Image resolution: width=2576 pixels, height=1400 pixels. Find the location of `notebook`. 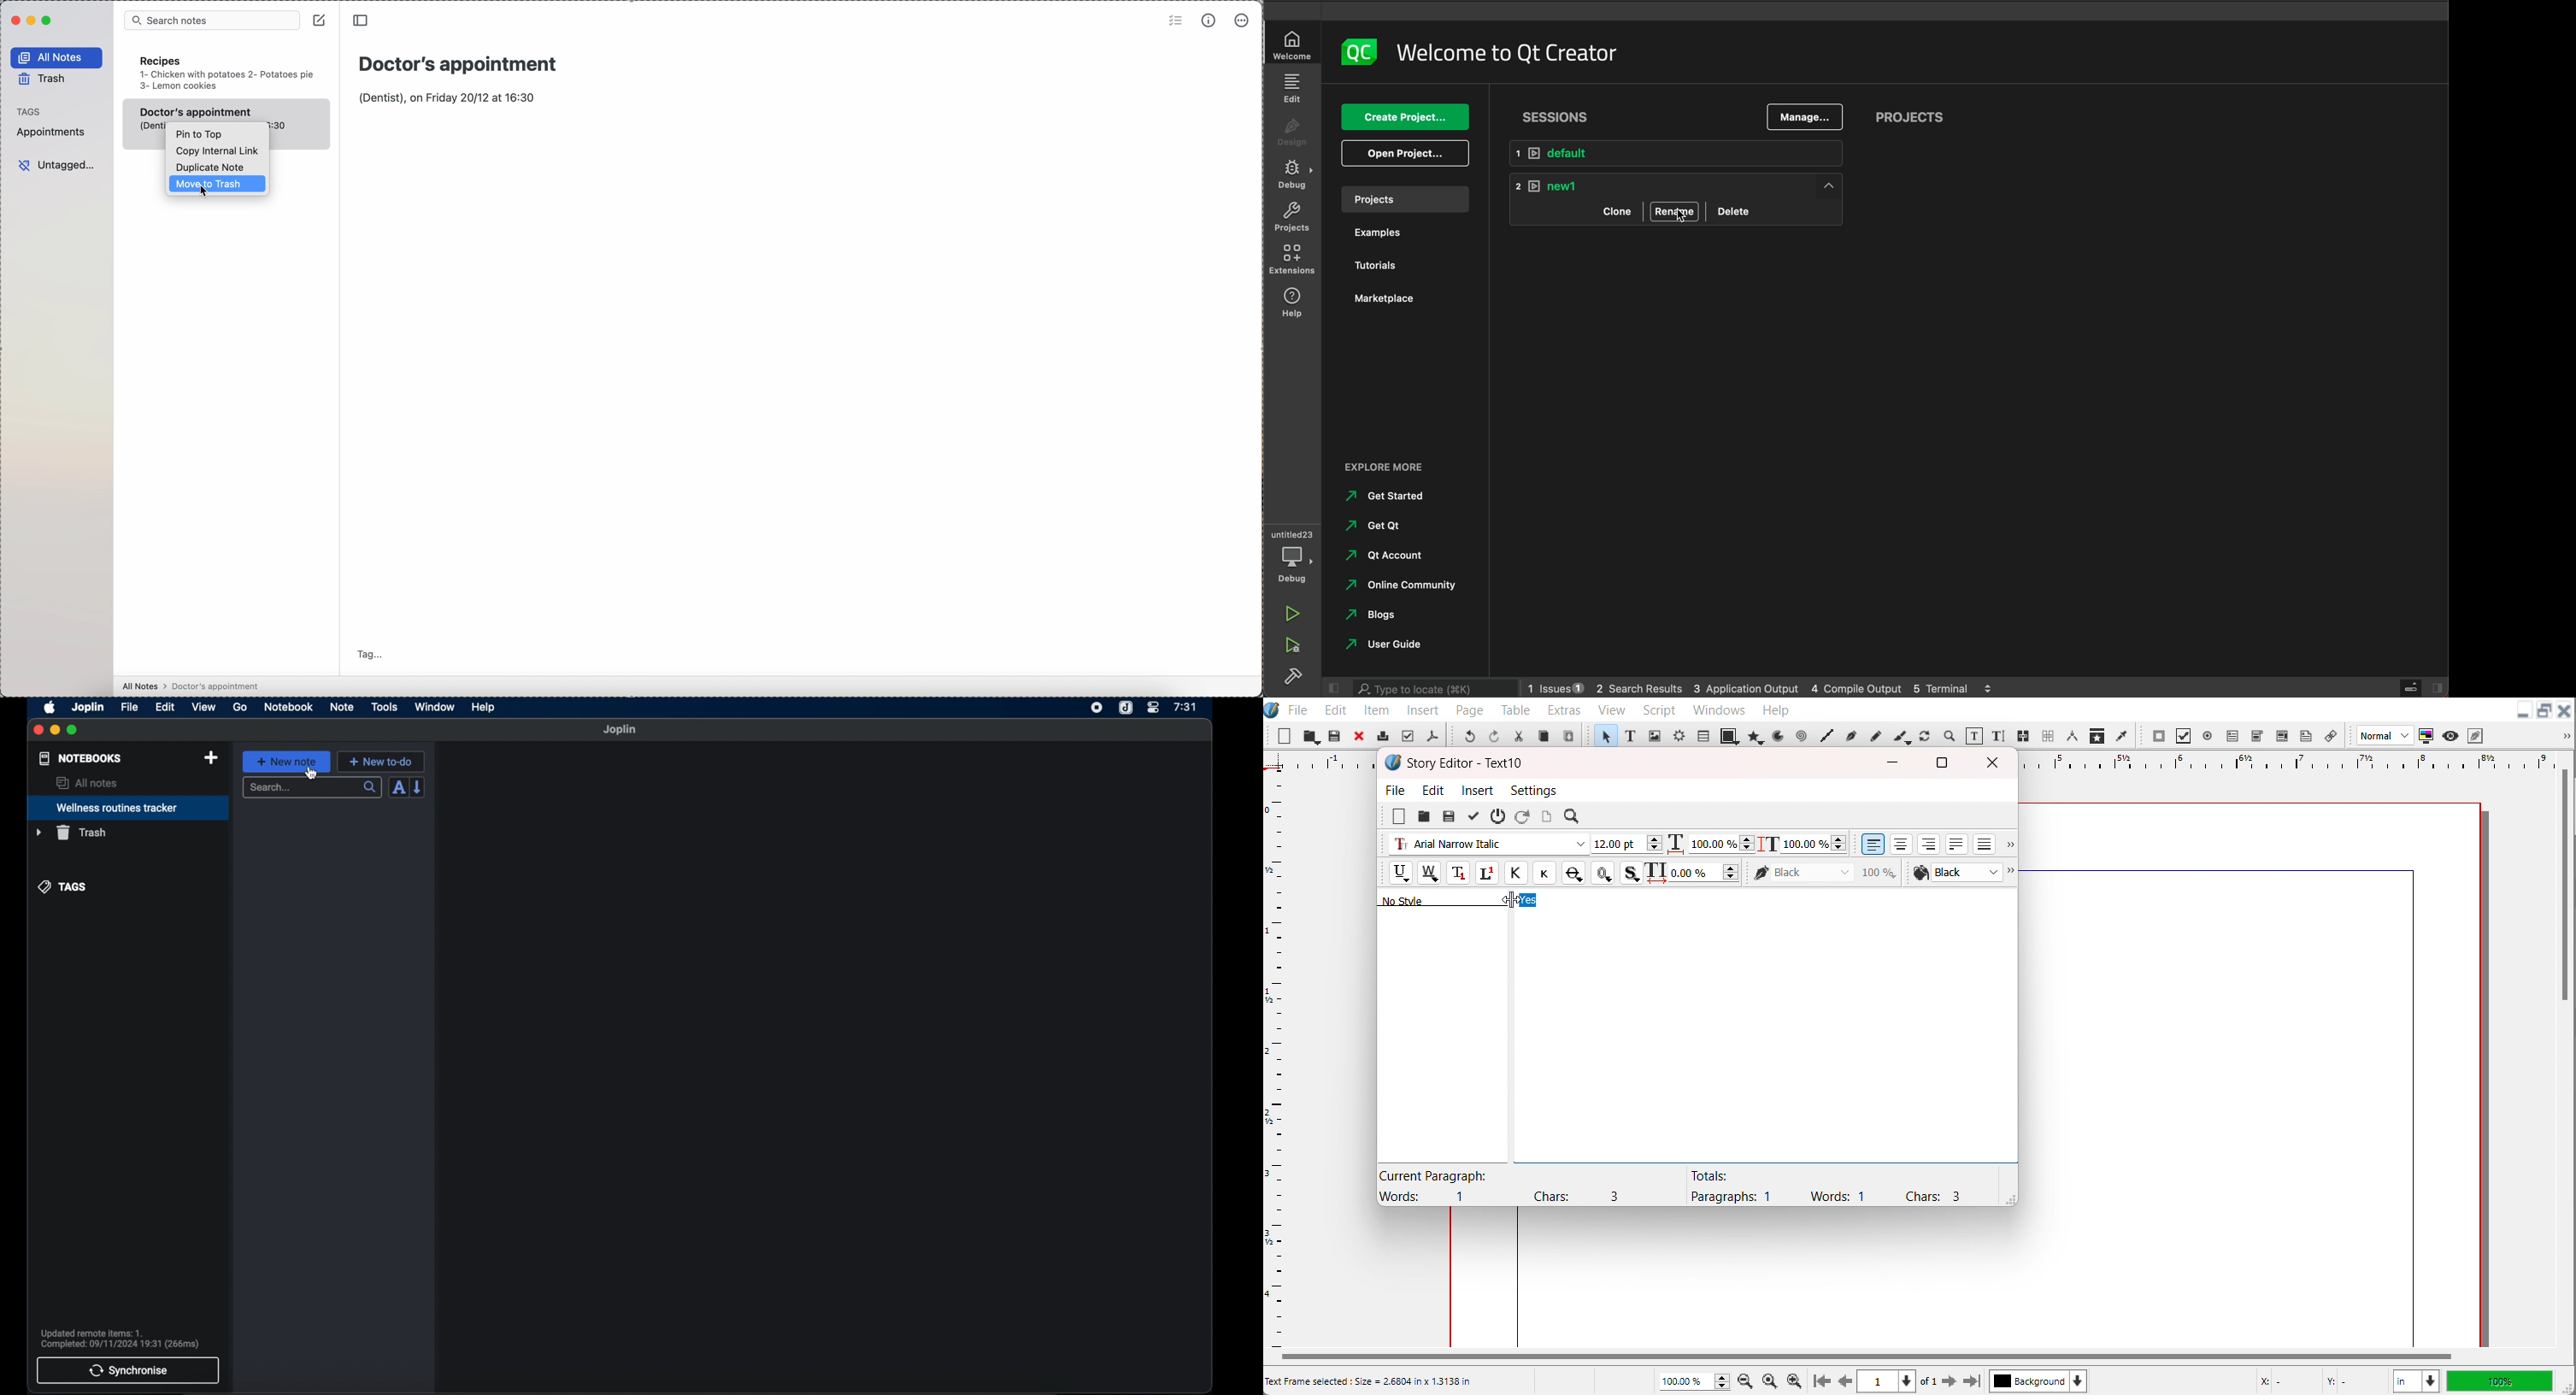

notebook is located at coordinates (289, 707).